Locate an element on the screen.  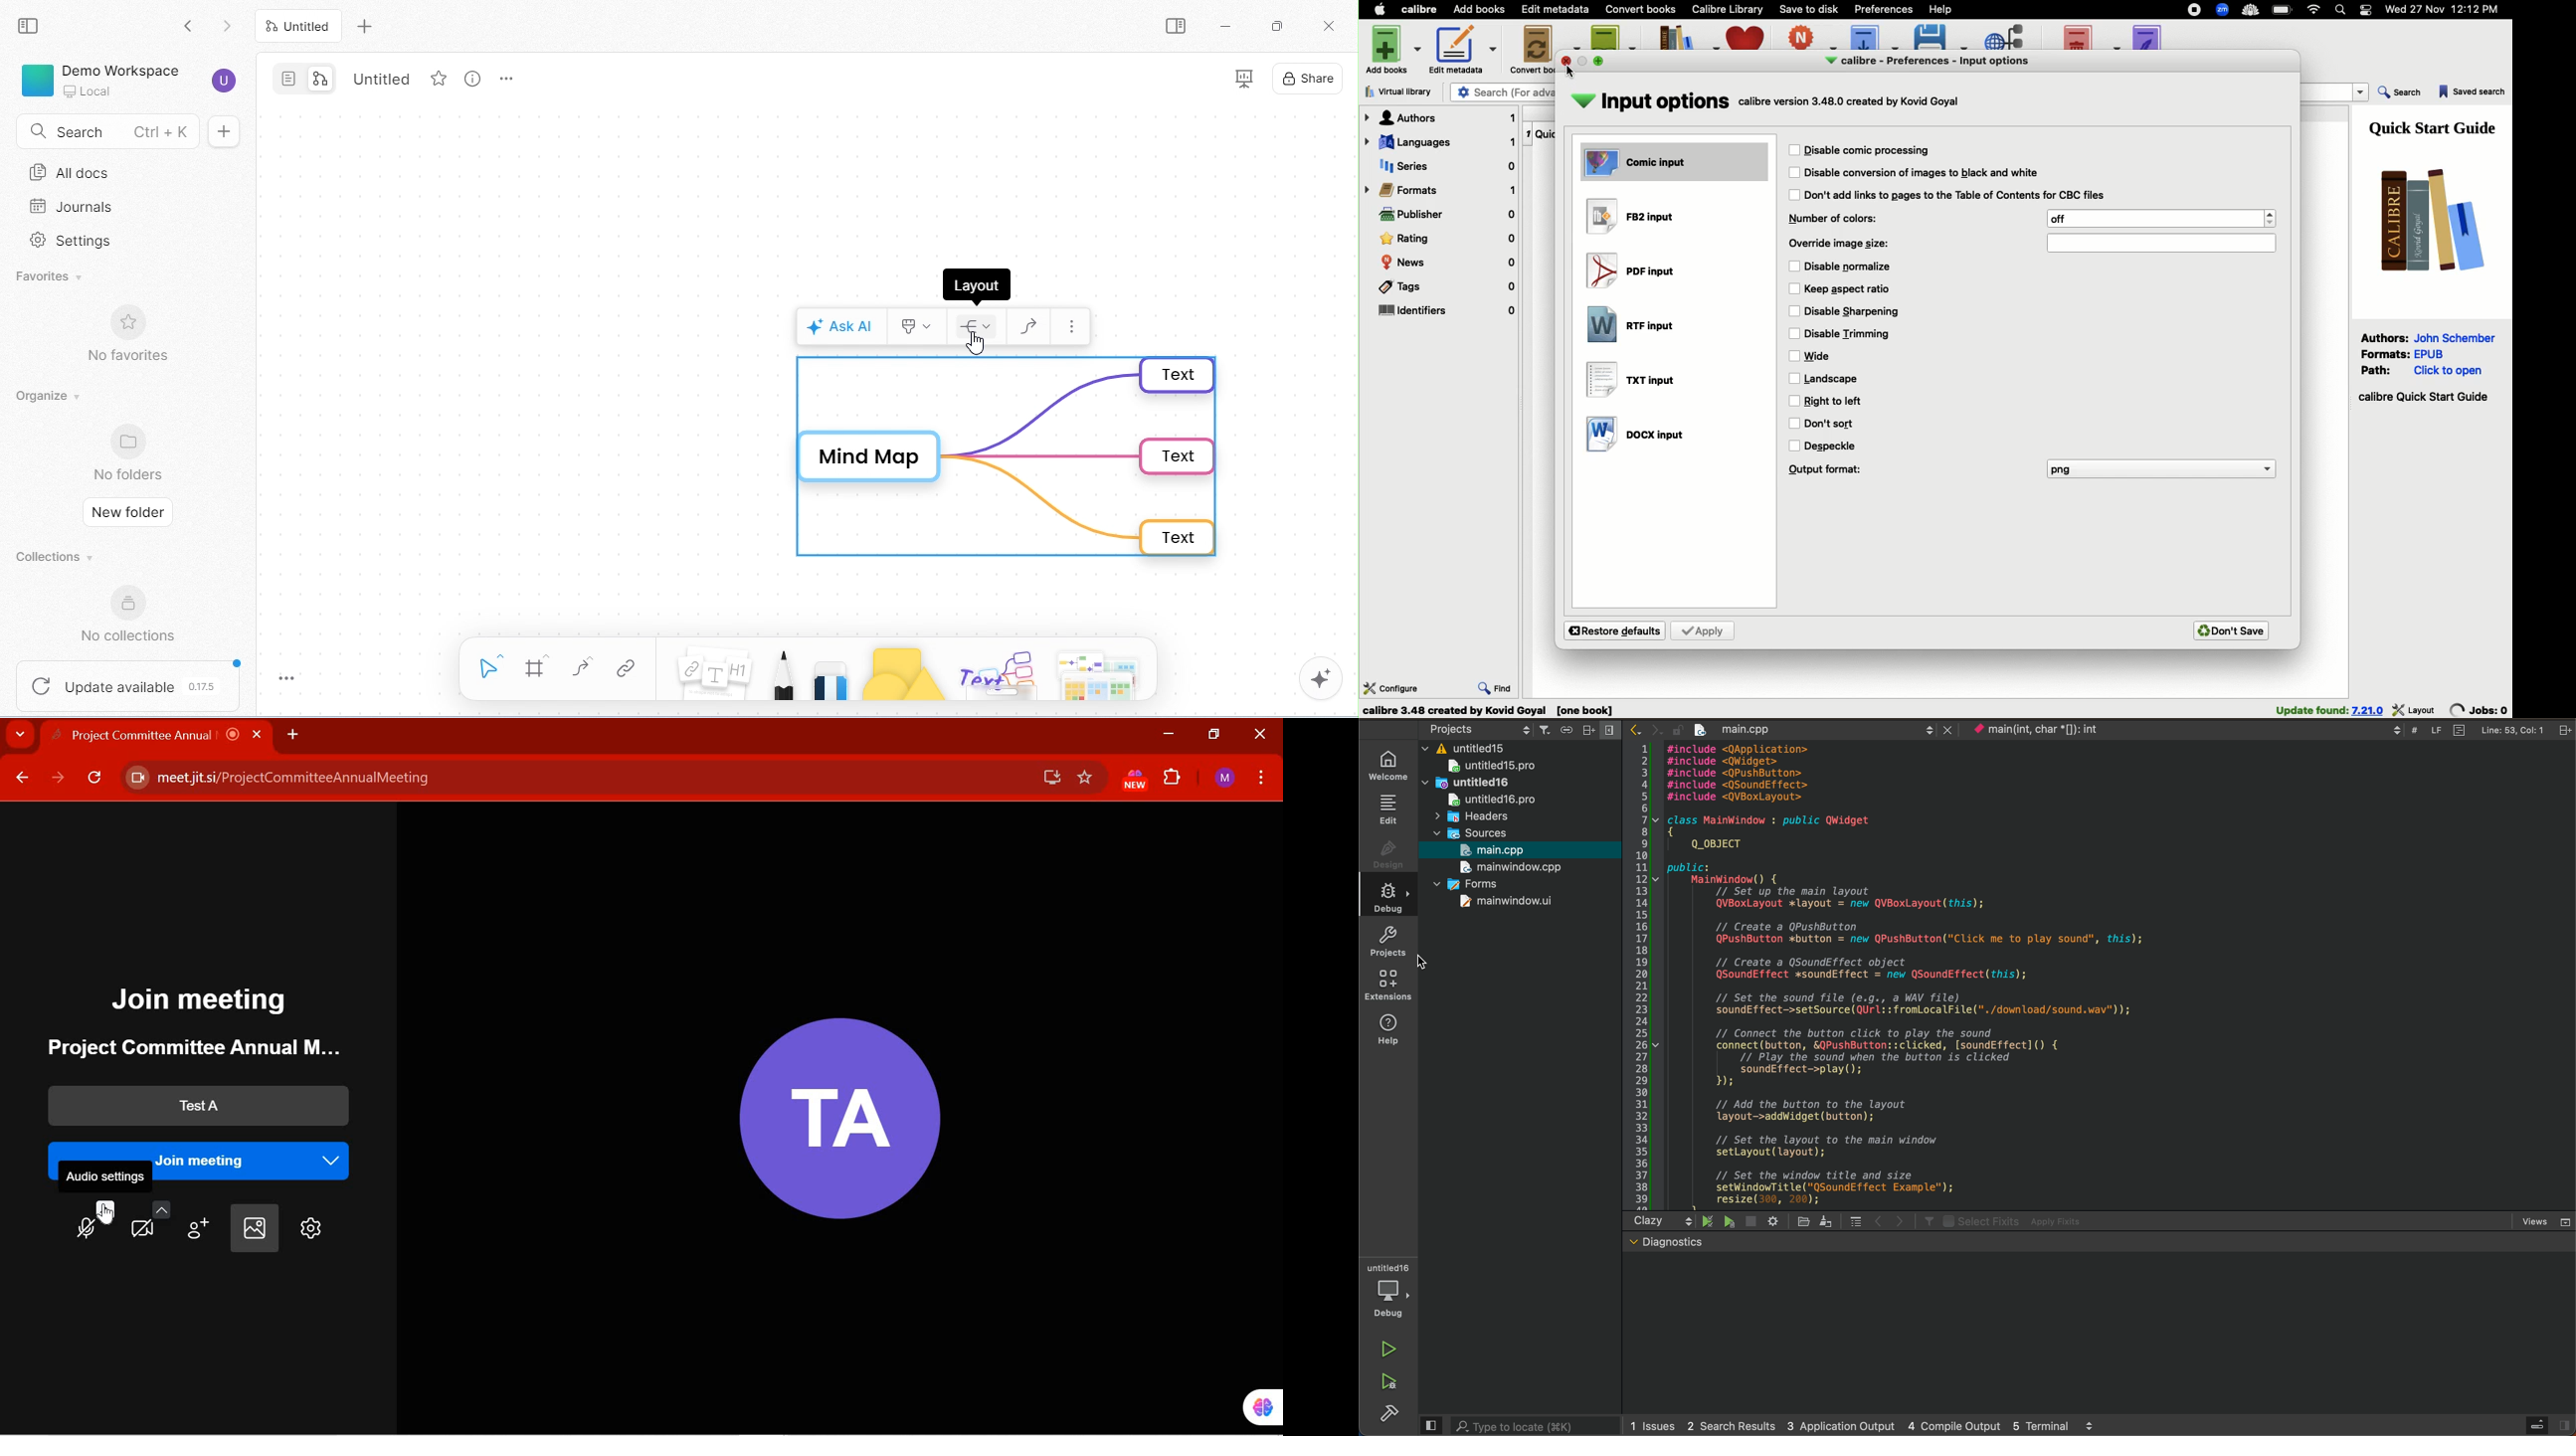
Tags is located at coordinates (1445, 289).